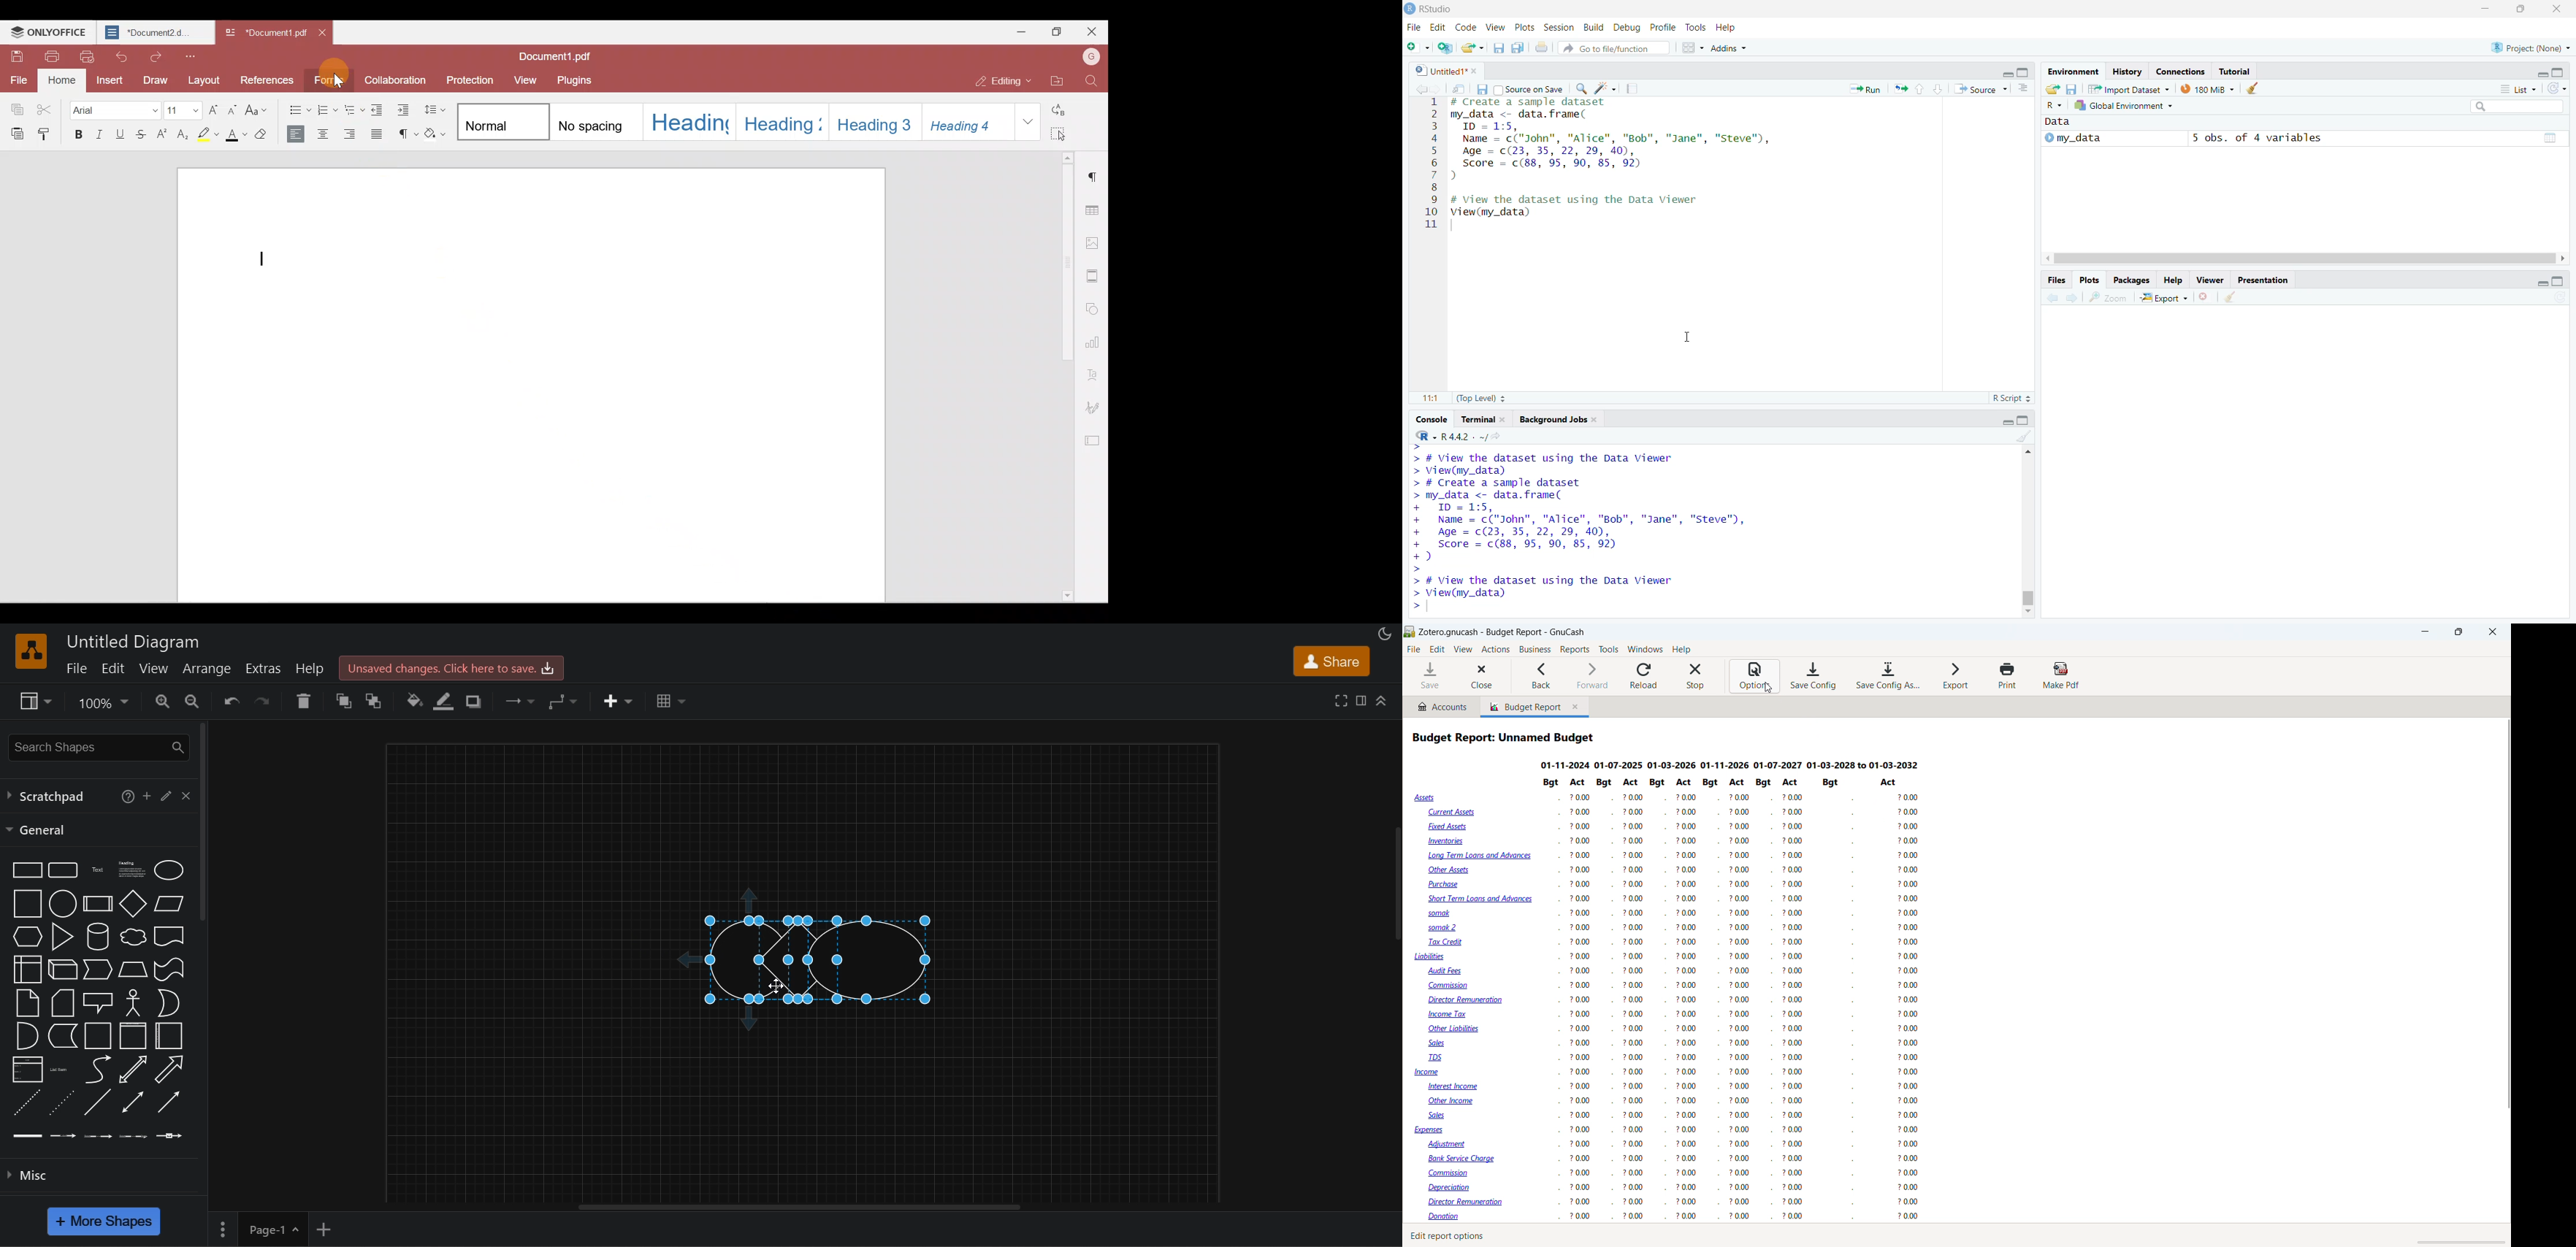 This screenshot has height=1260, width=2576. What do you see at coordinates (1454, 1102) in the screenshot?
I see `Other Income` at bounding box center [1454, 1102].